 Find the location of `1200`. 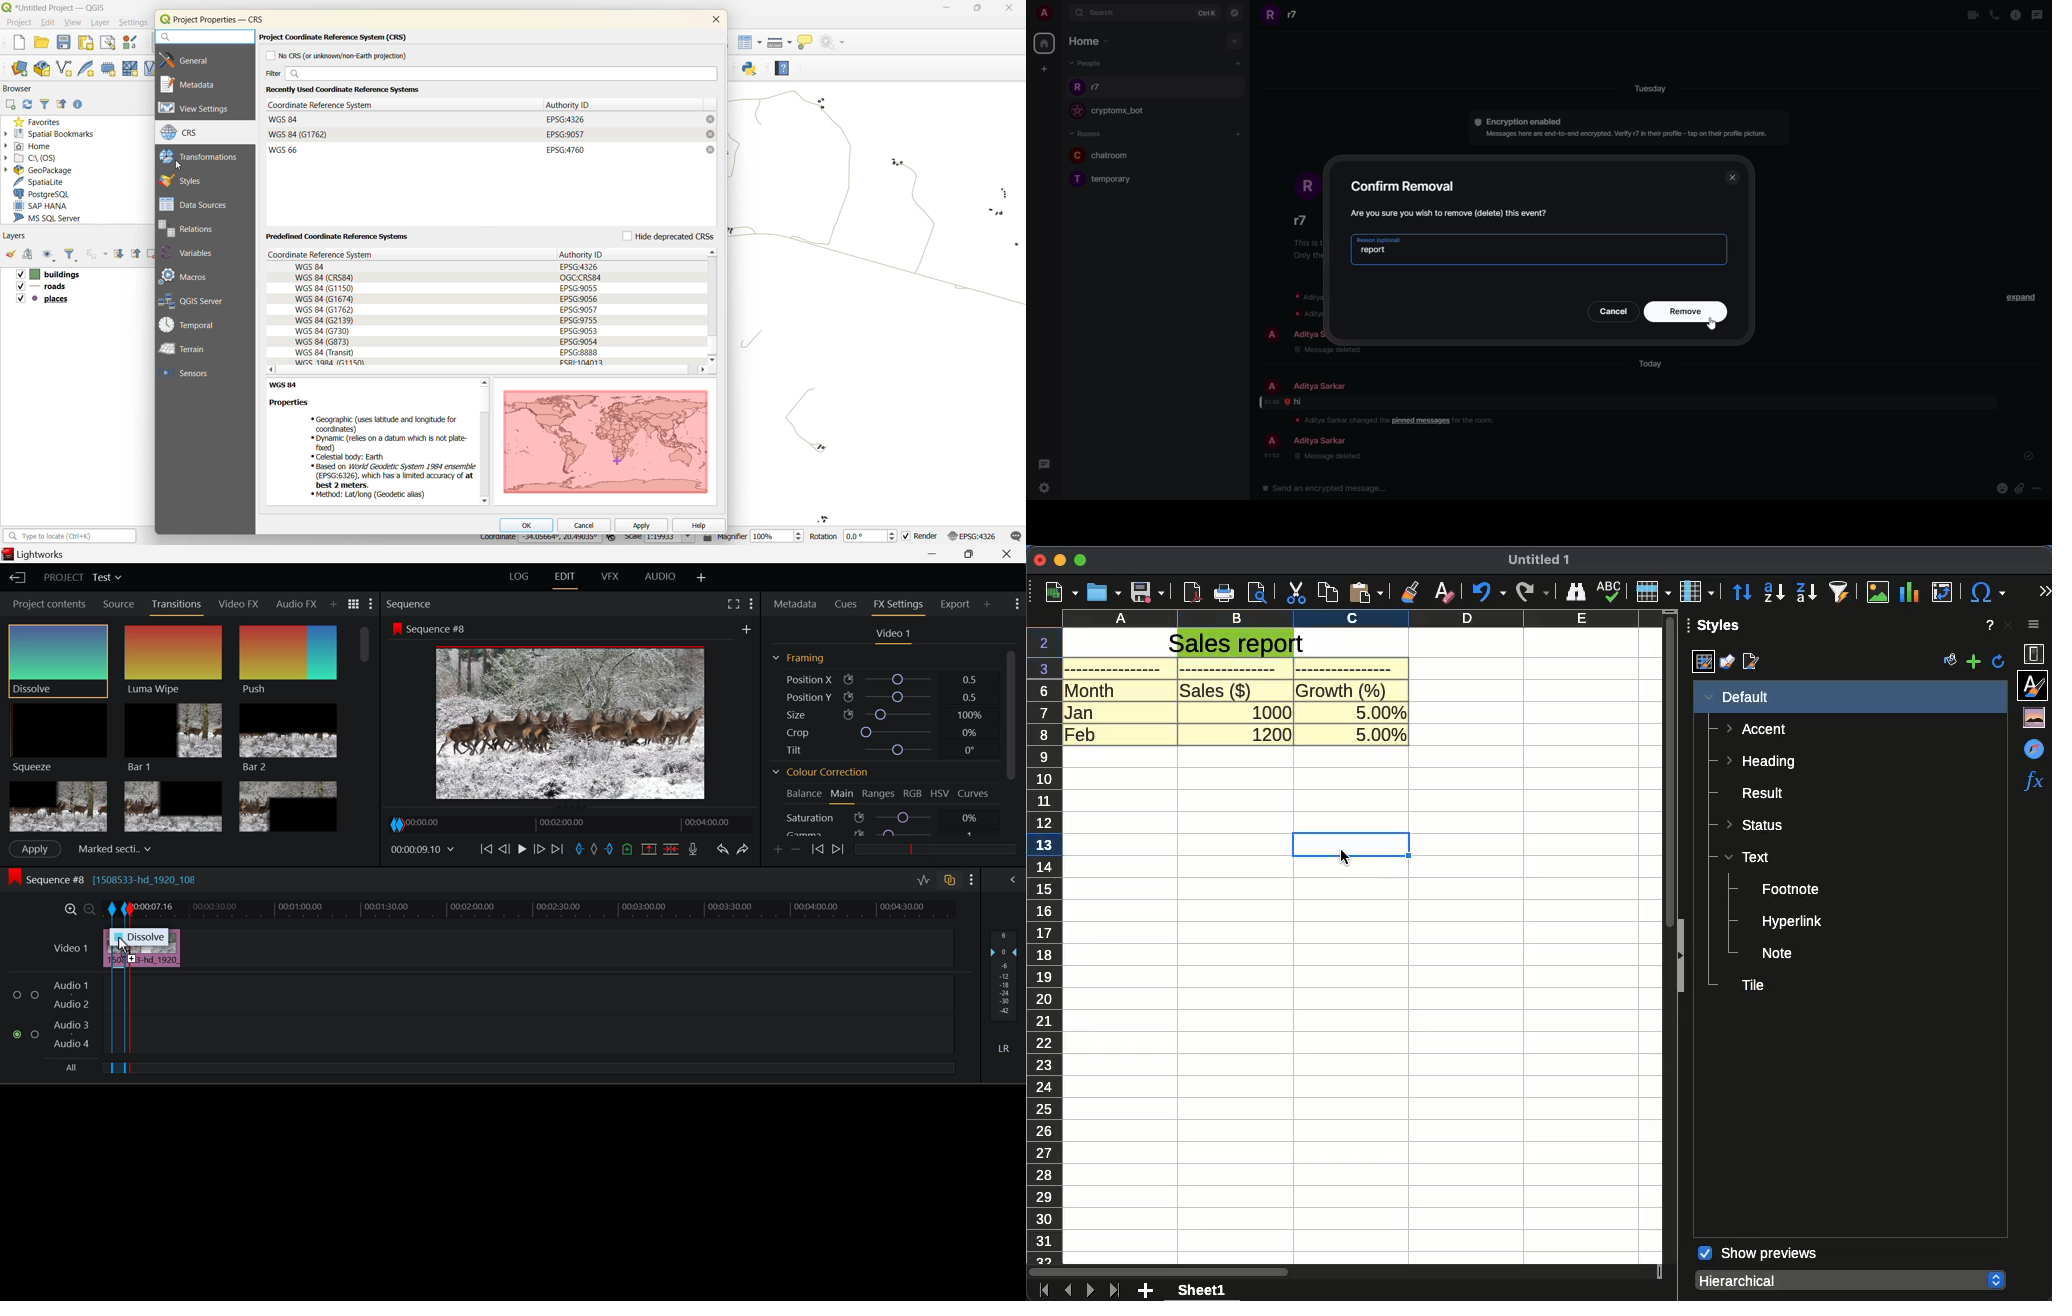

1200 is located at coordinates (1270, 734).